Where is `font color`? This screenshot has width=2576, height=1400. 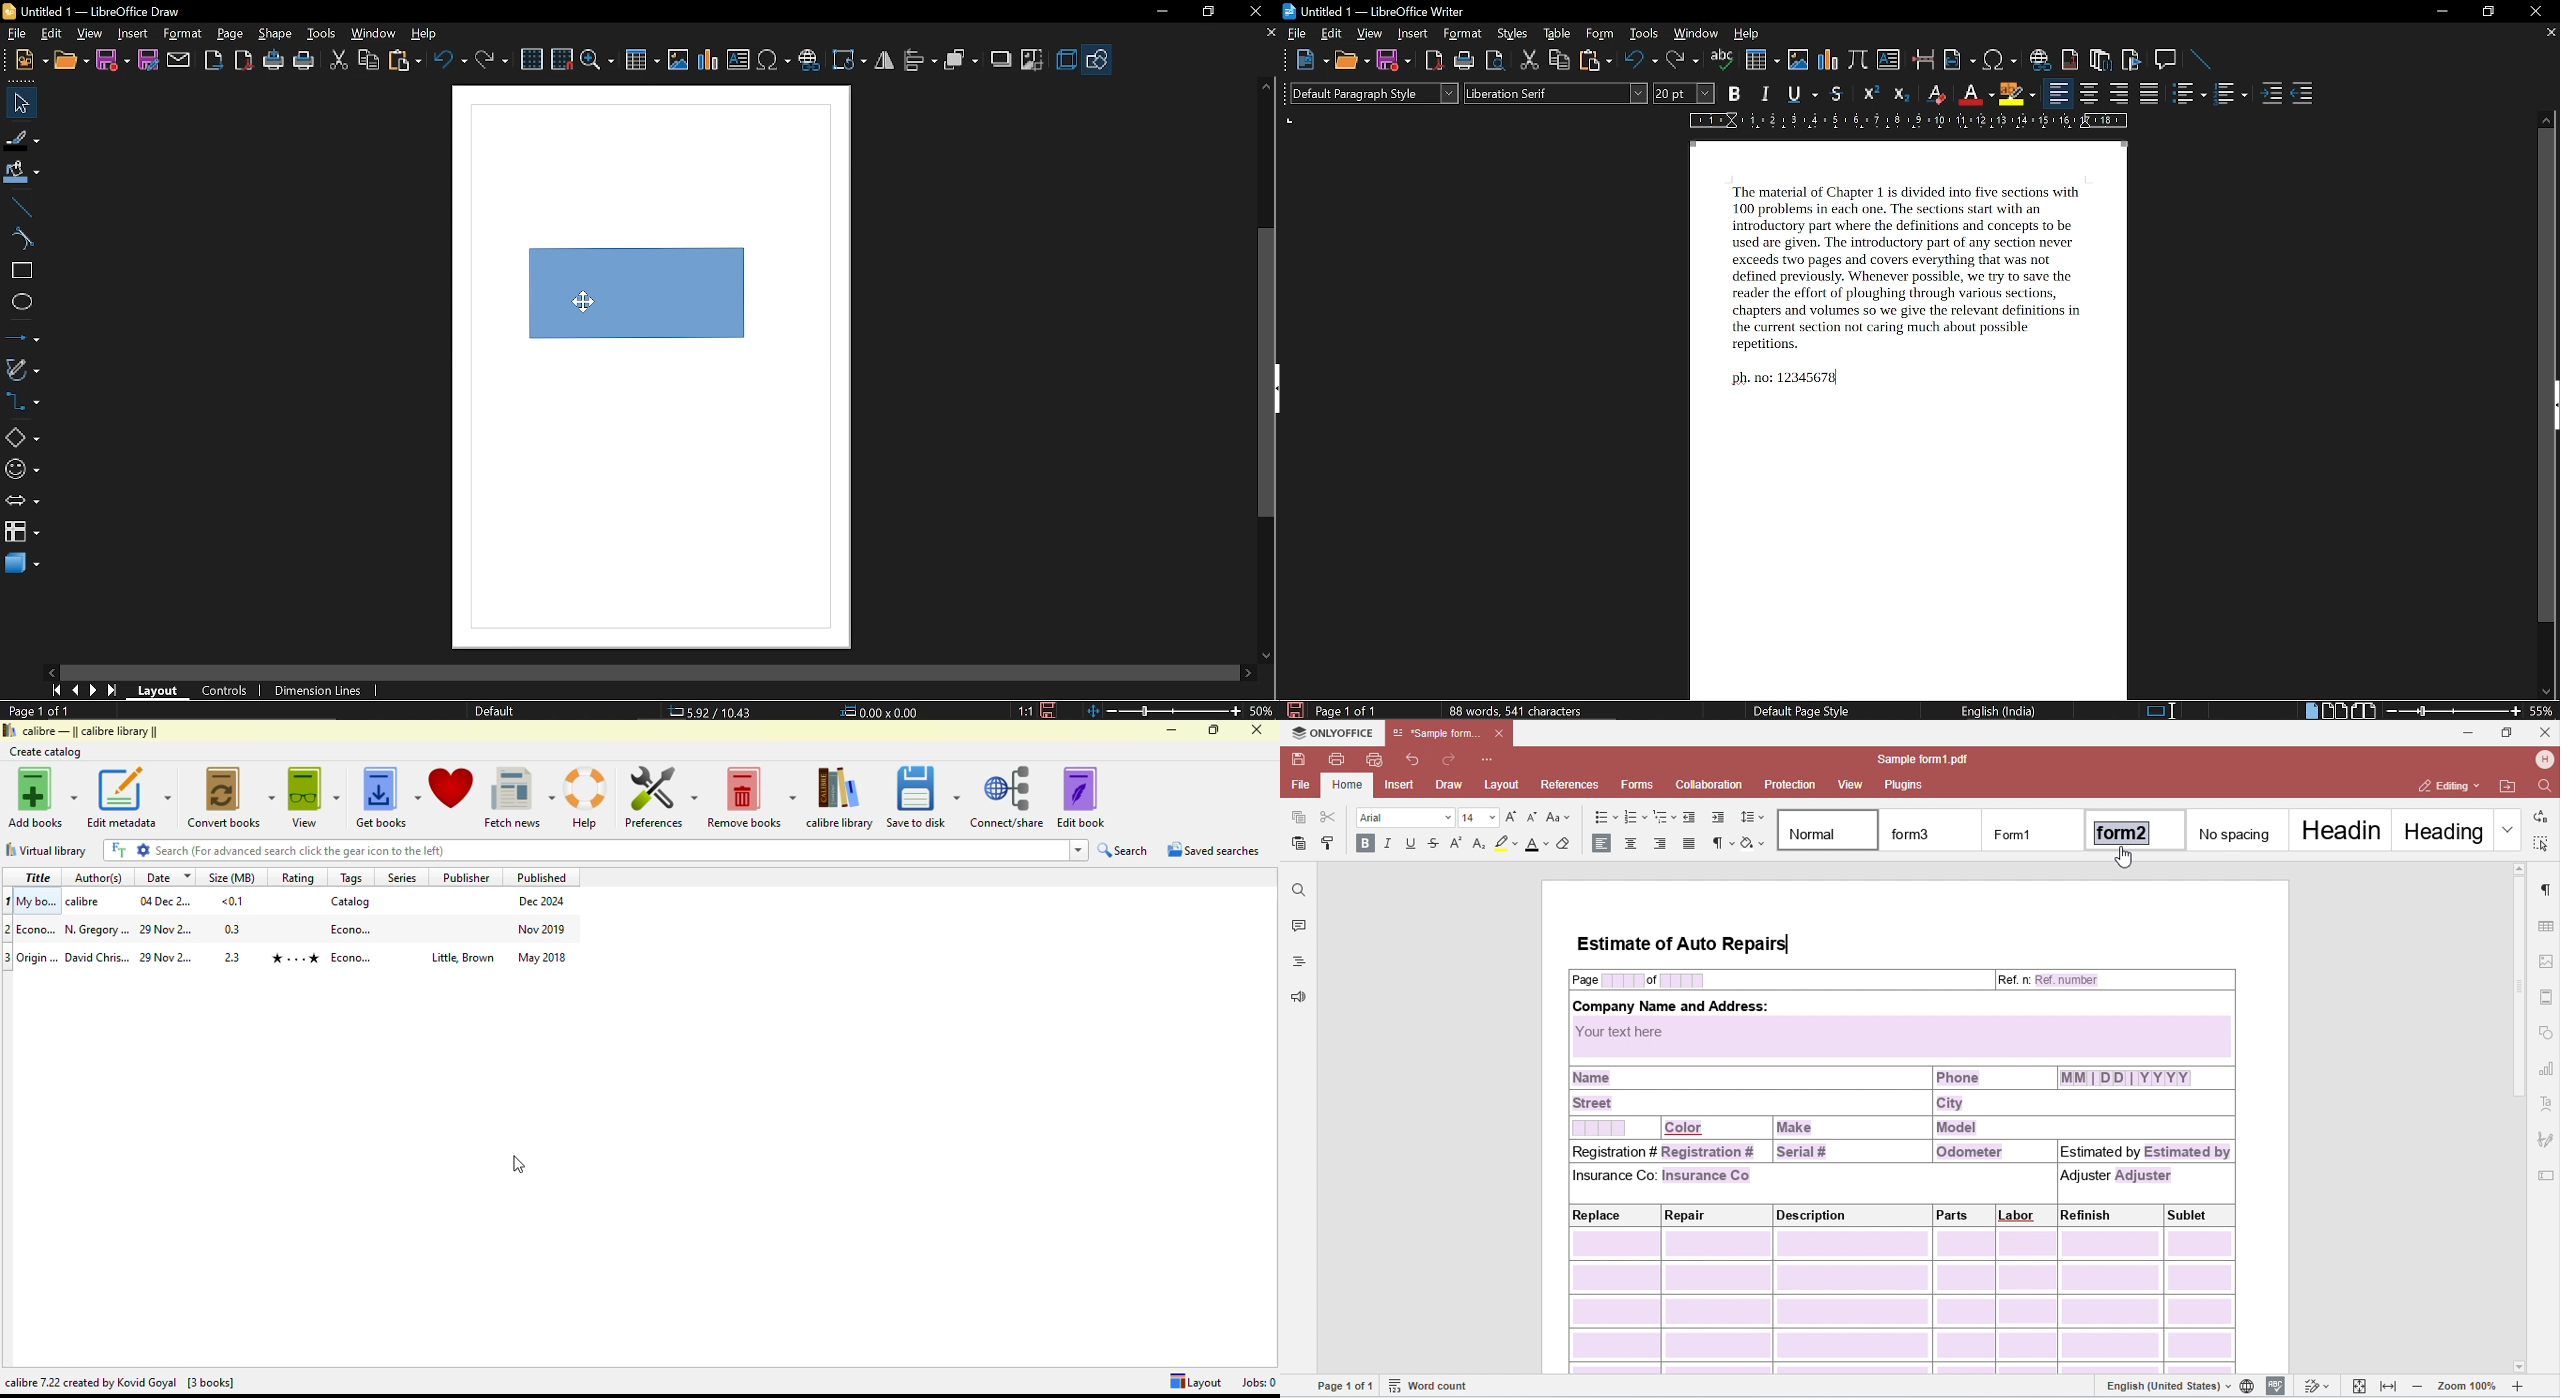
font color is located at coordinates (1974, 95).